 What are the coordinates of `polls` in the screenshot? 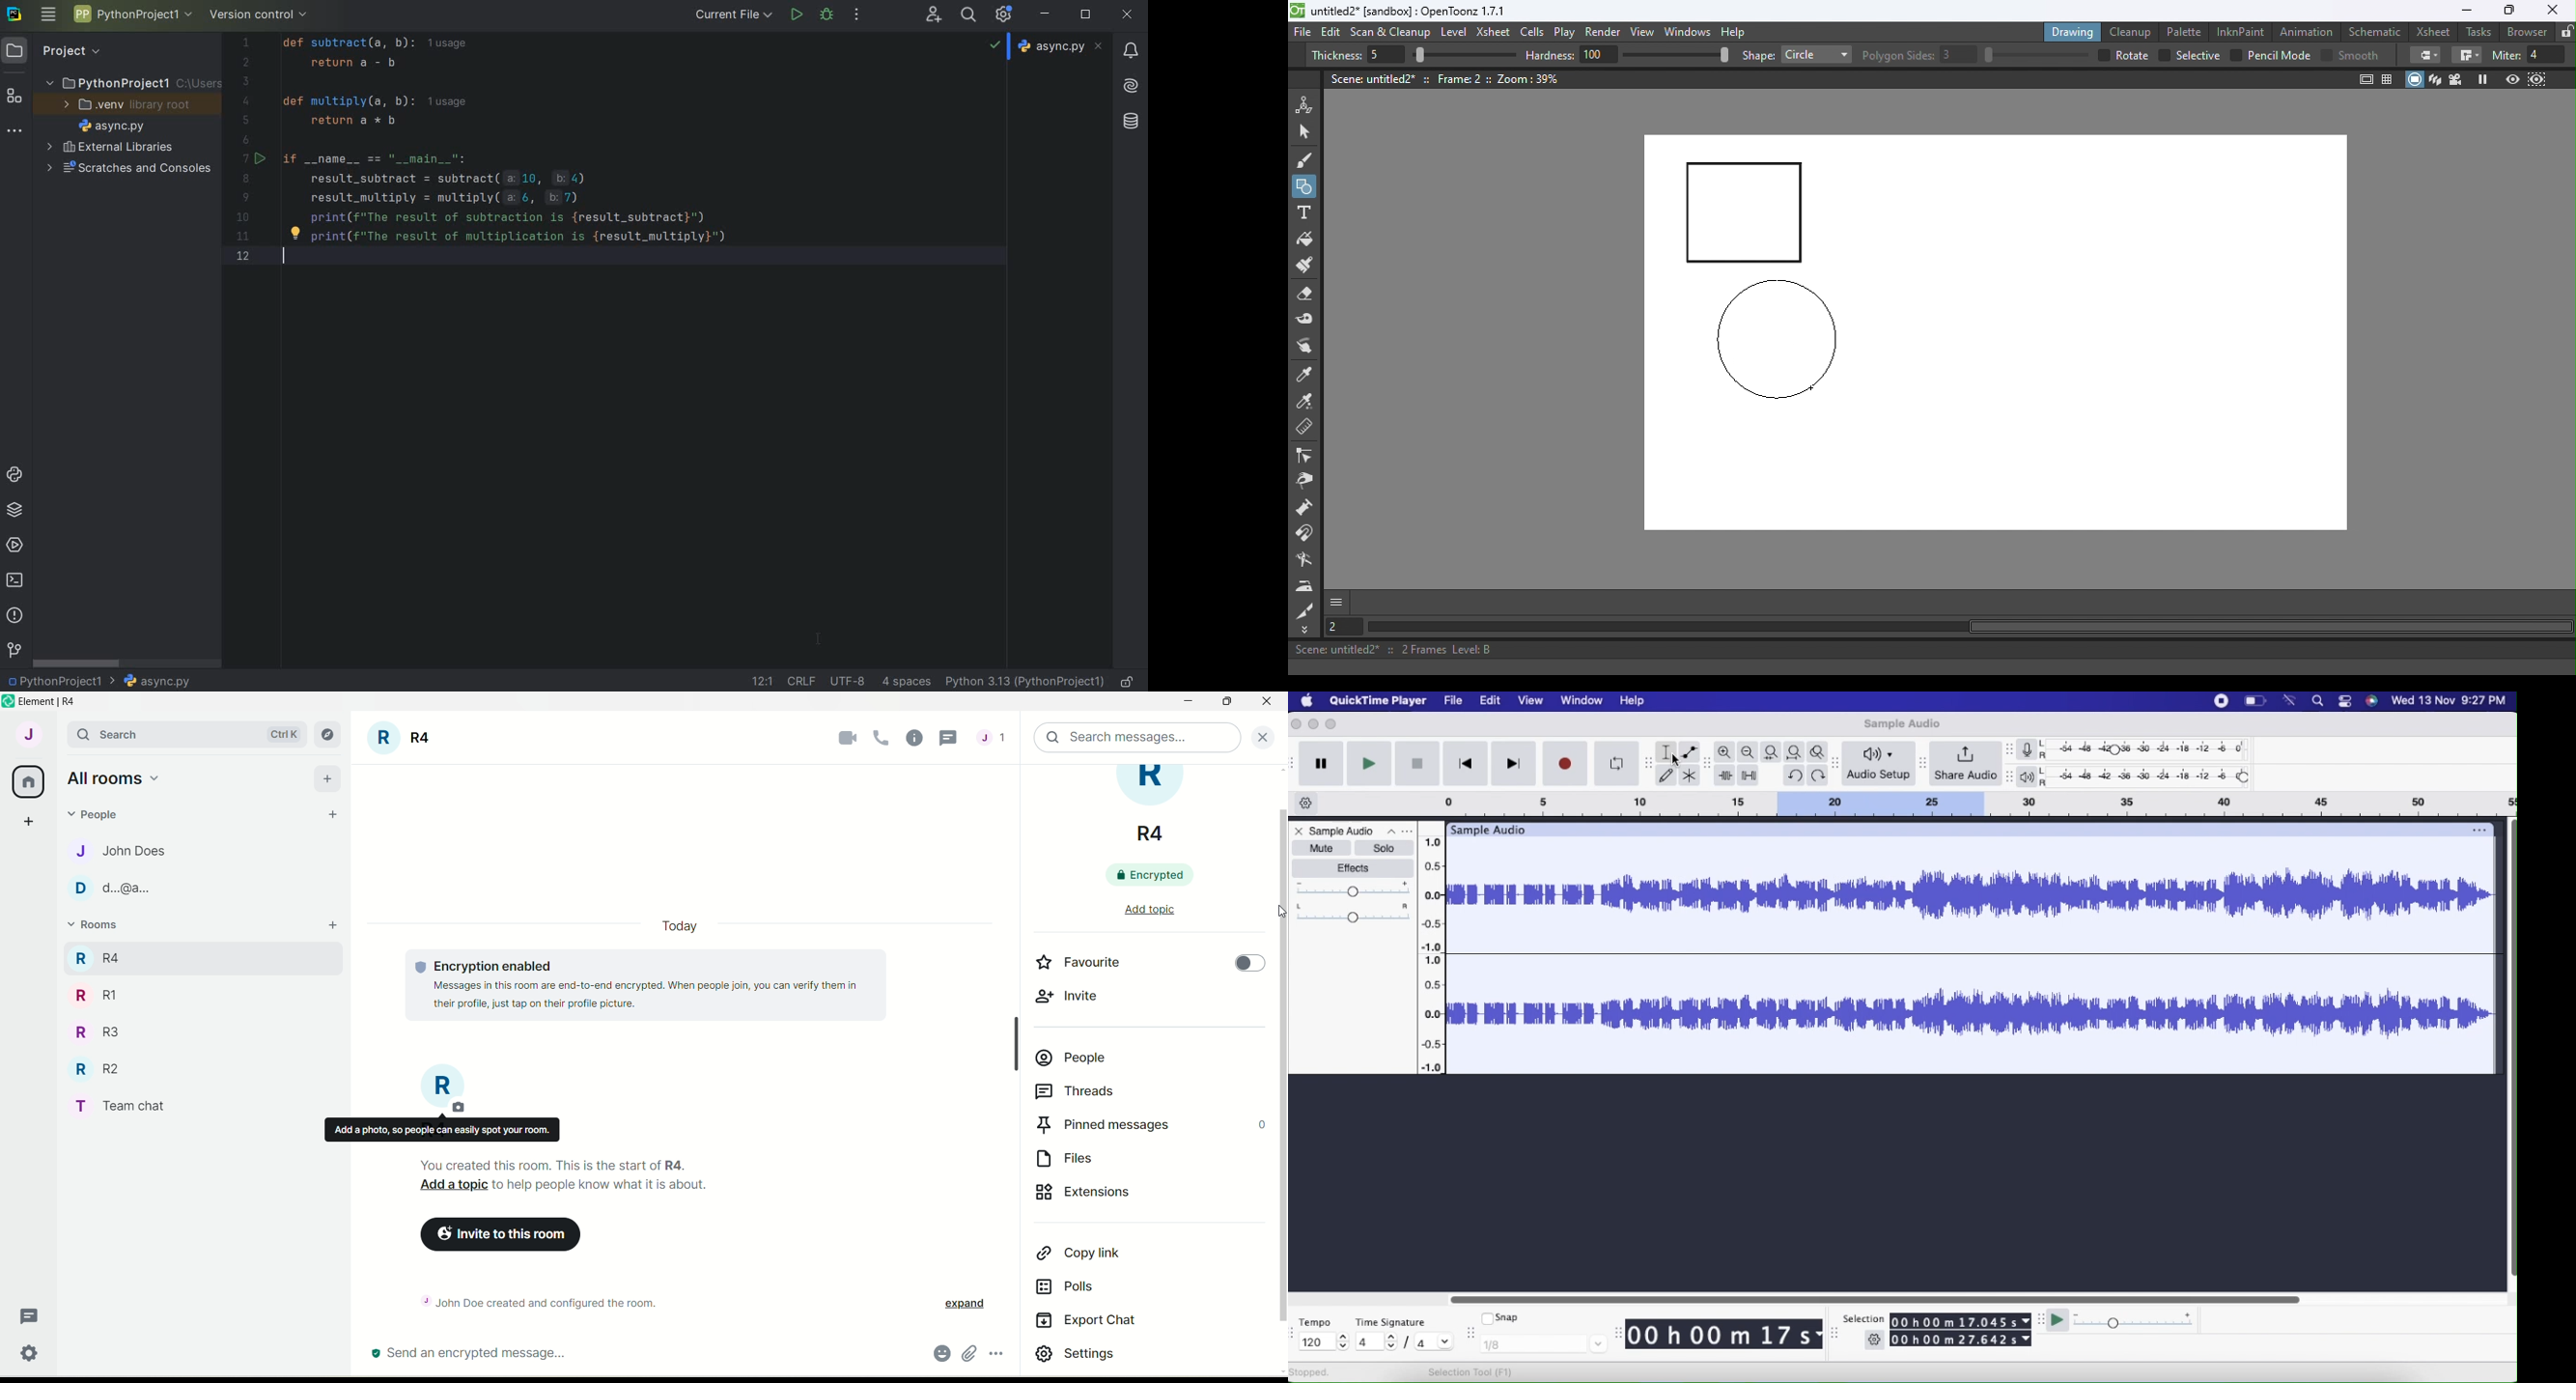 It's located at (1073, 1287).